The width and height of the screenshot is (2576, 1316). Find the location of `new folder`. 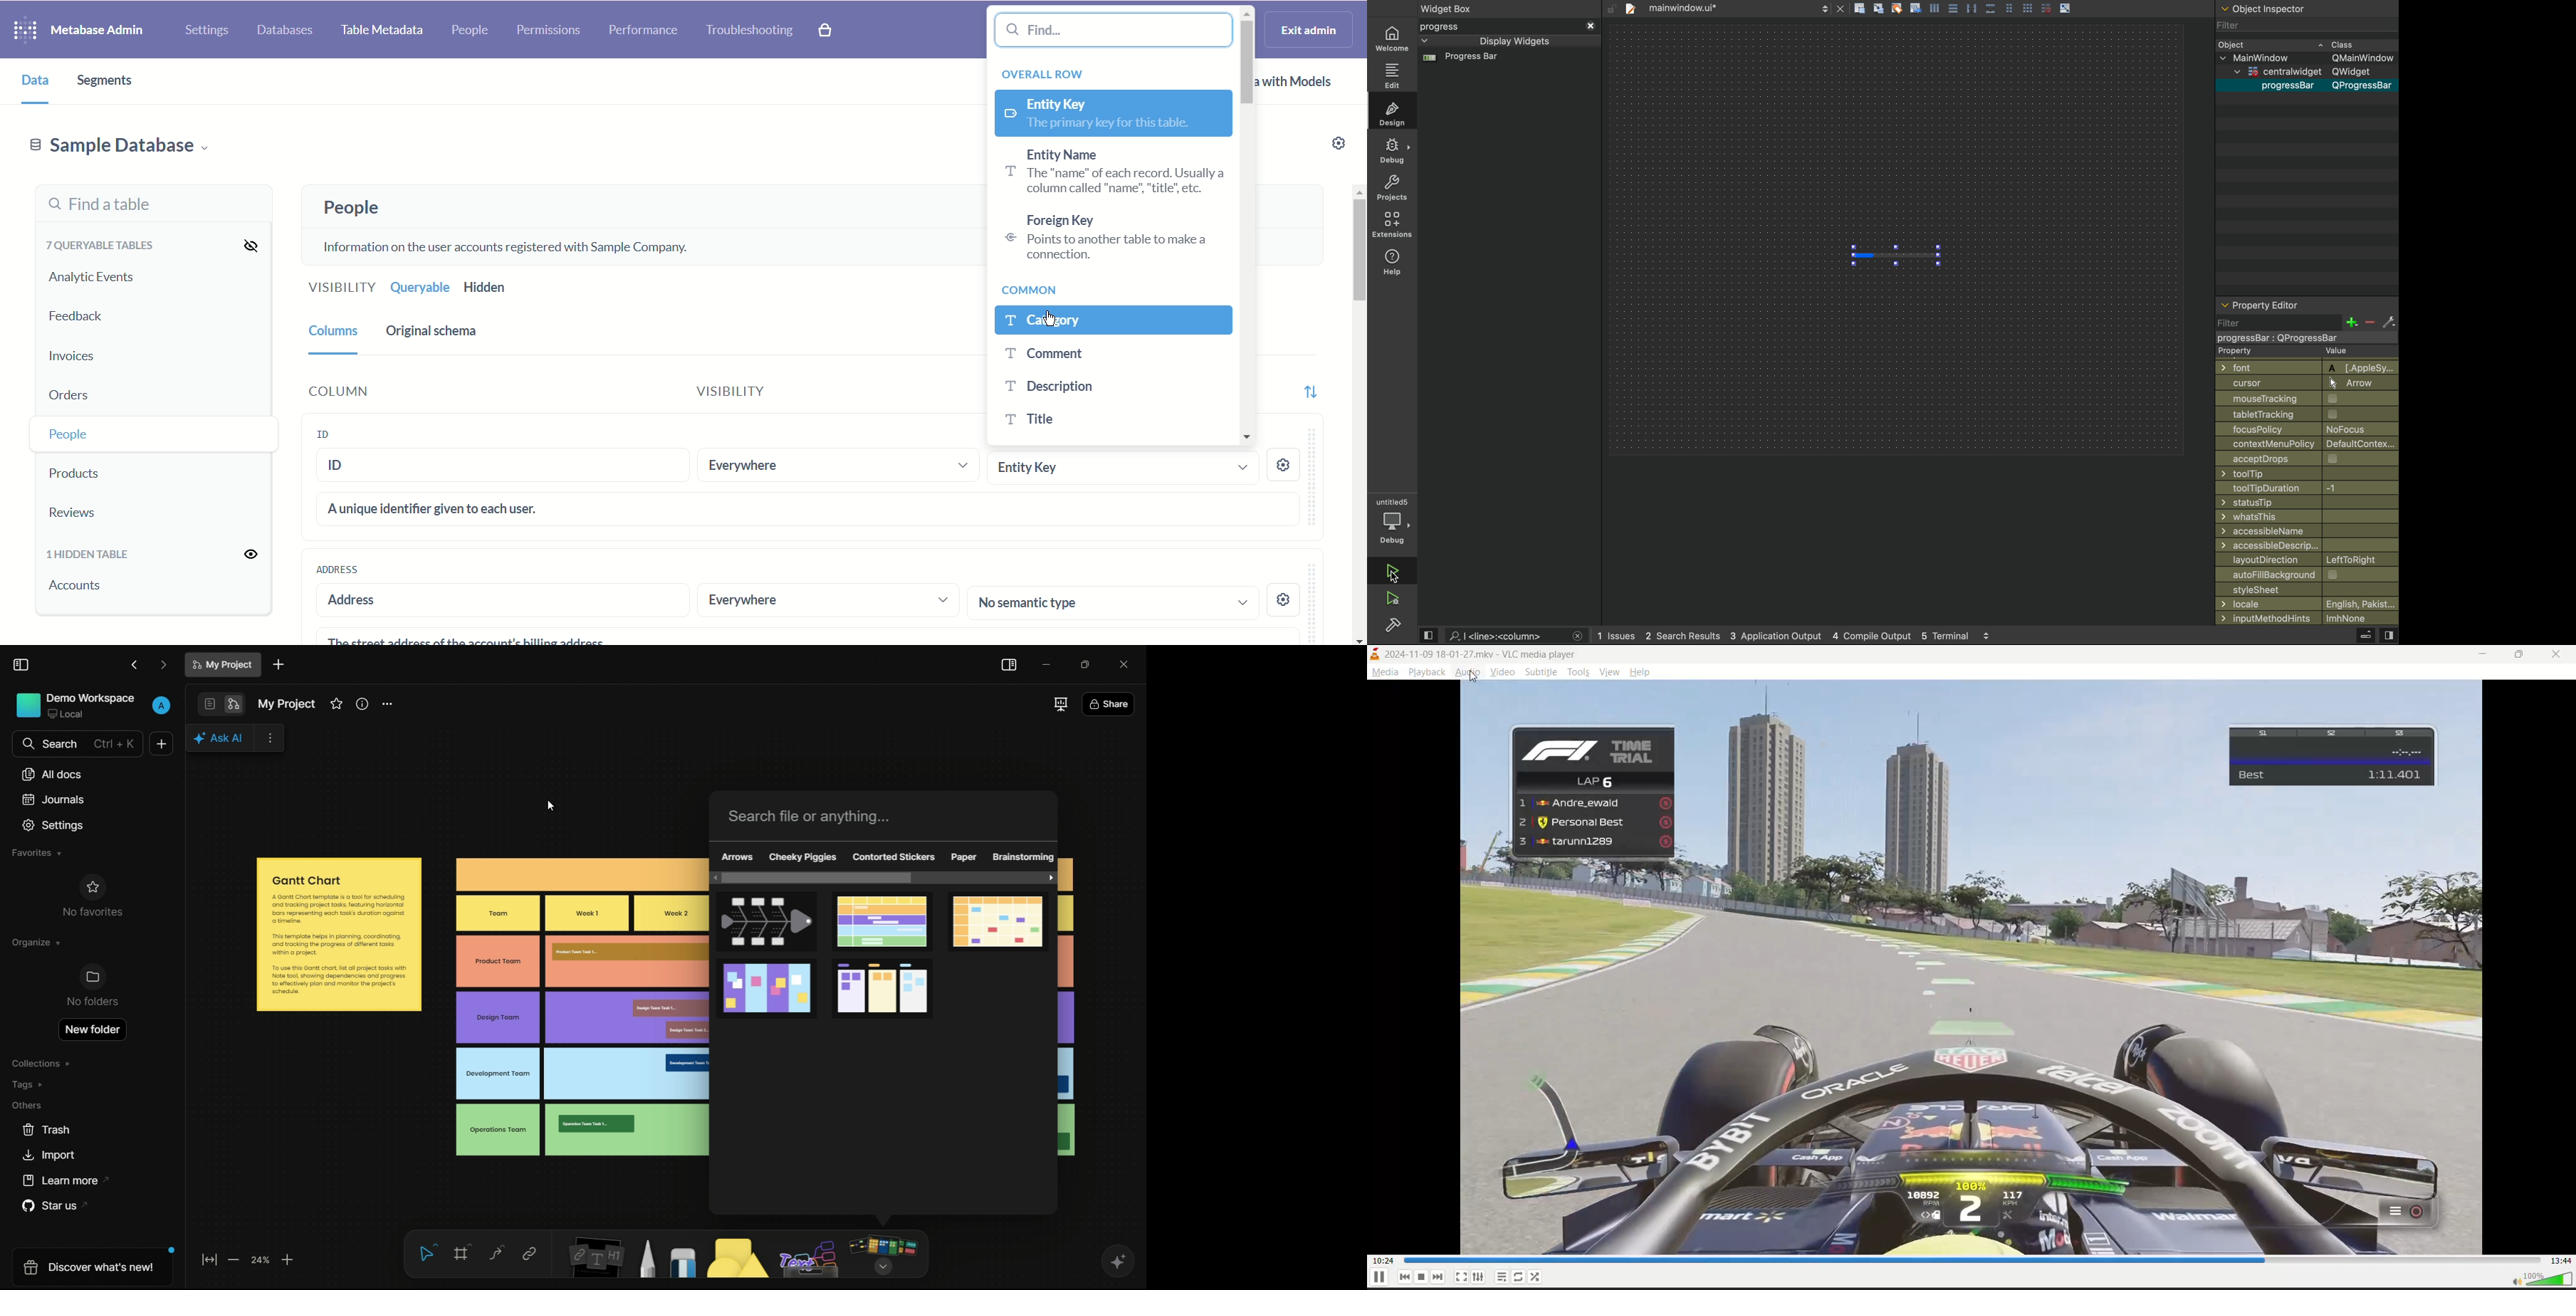

new folder is located at coordinates (94, 1028).